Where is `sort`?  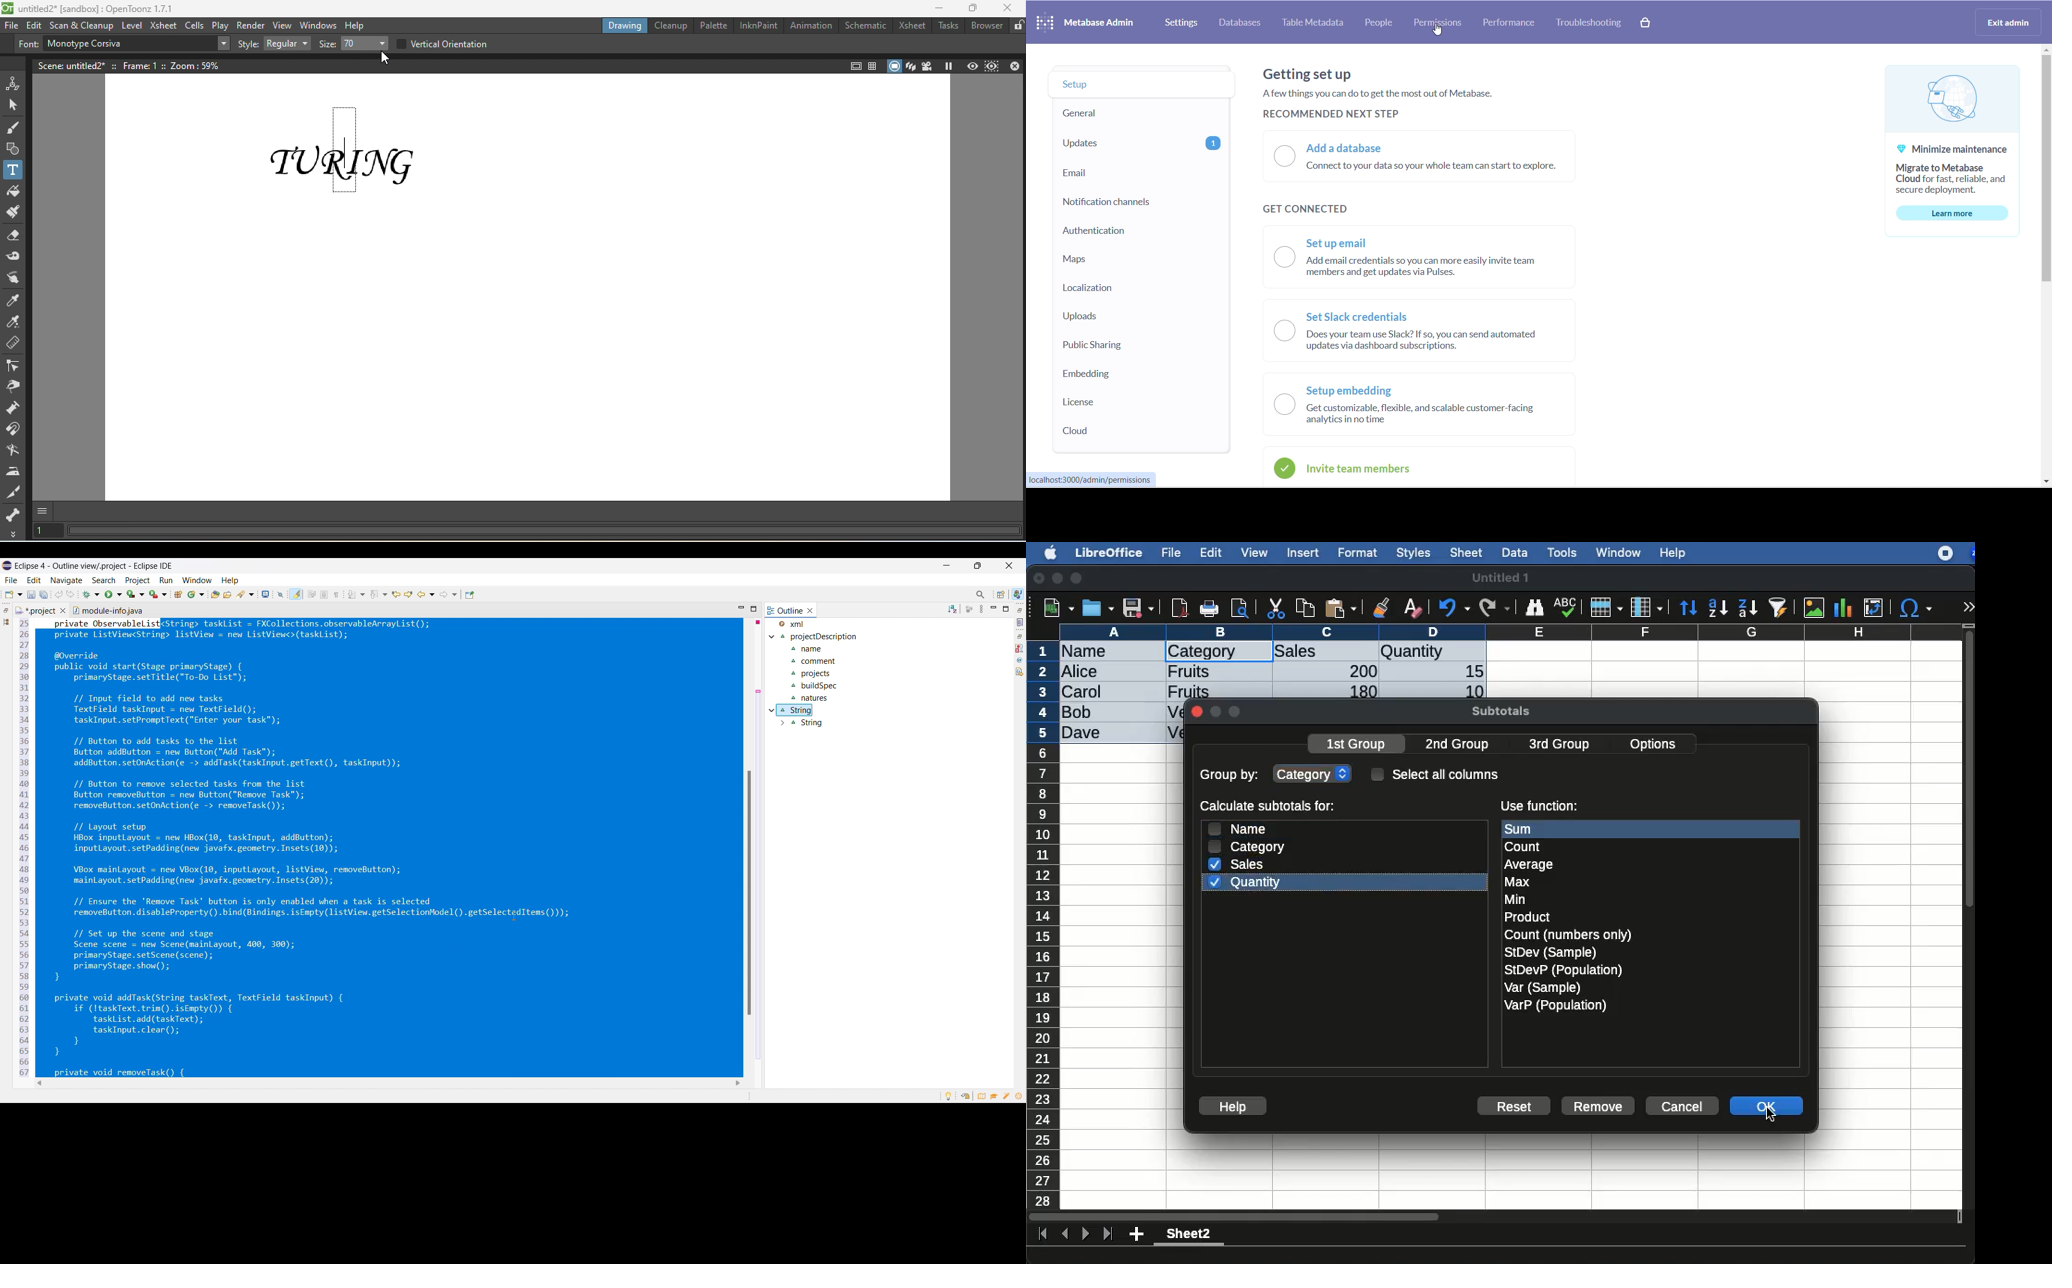 sort is located at coordinates (1688, 609).